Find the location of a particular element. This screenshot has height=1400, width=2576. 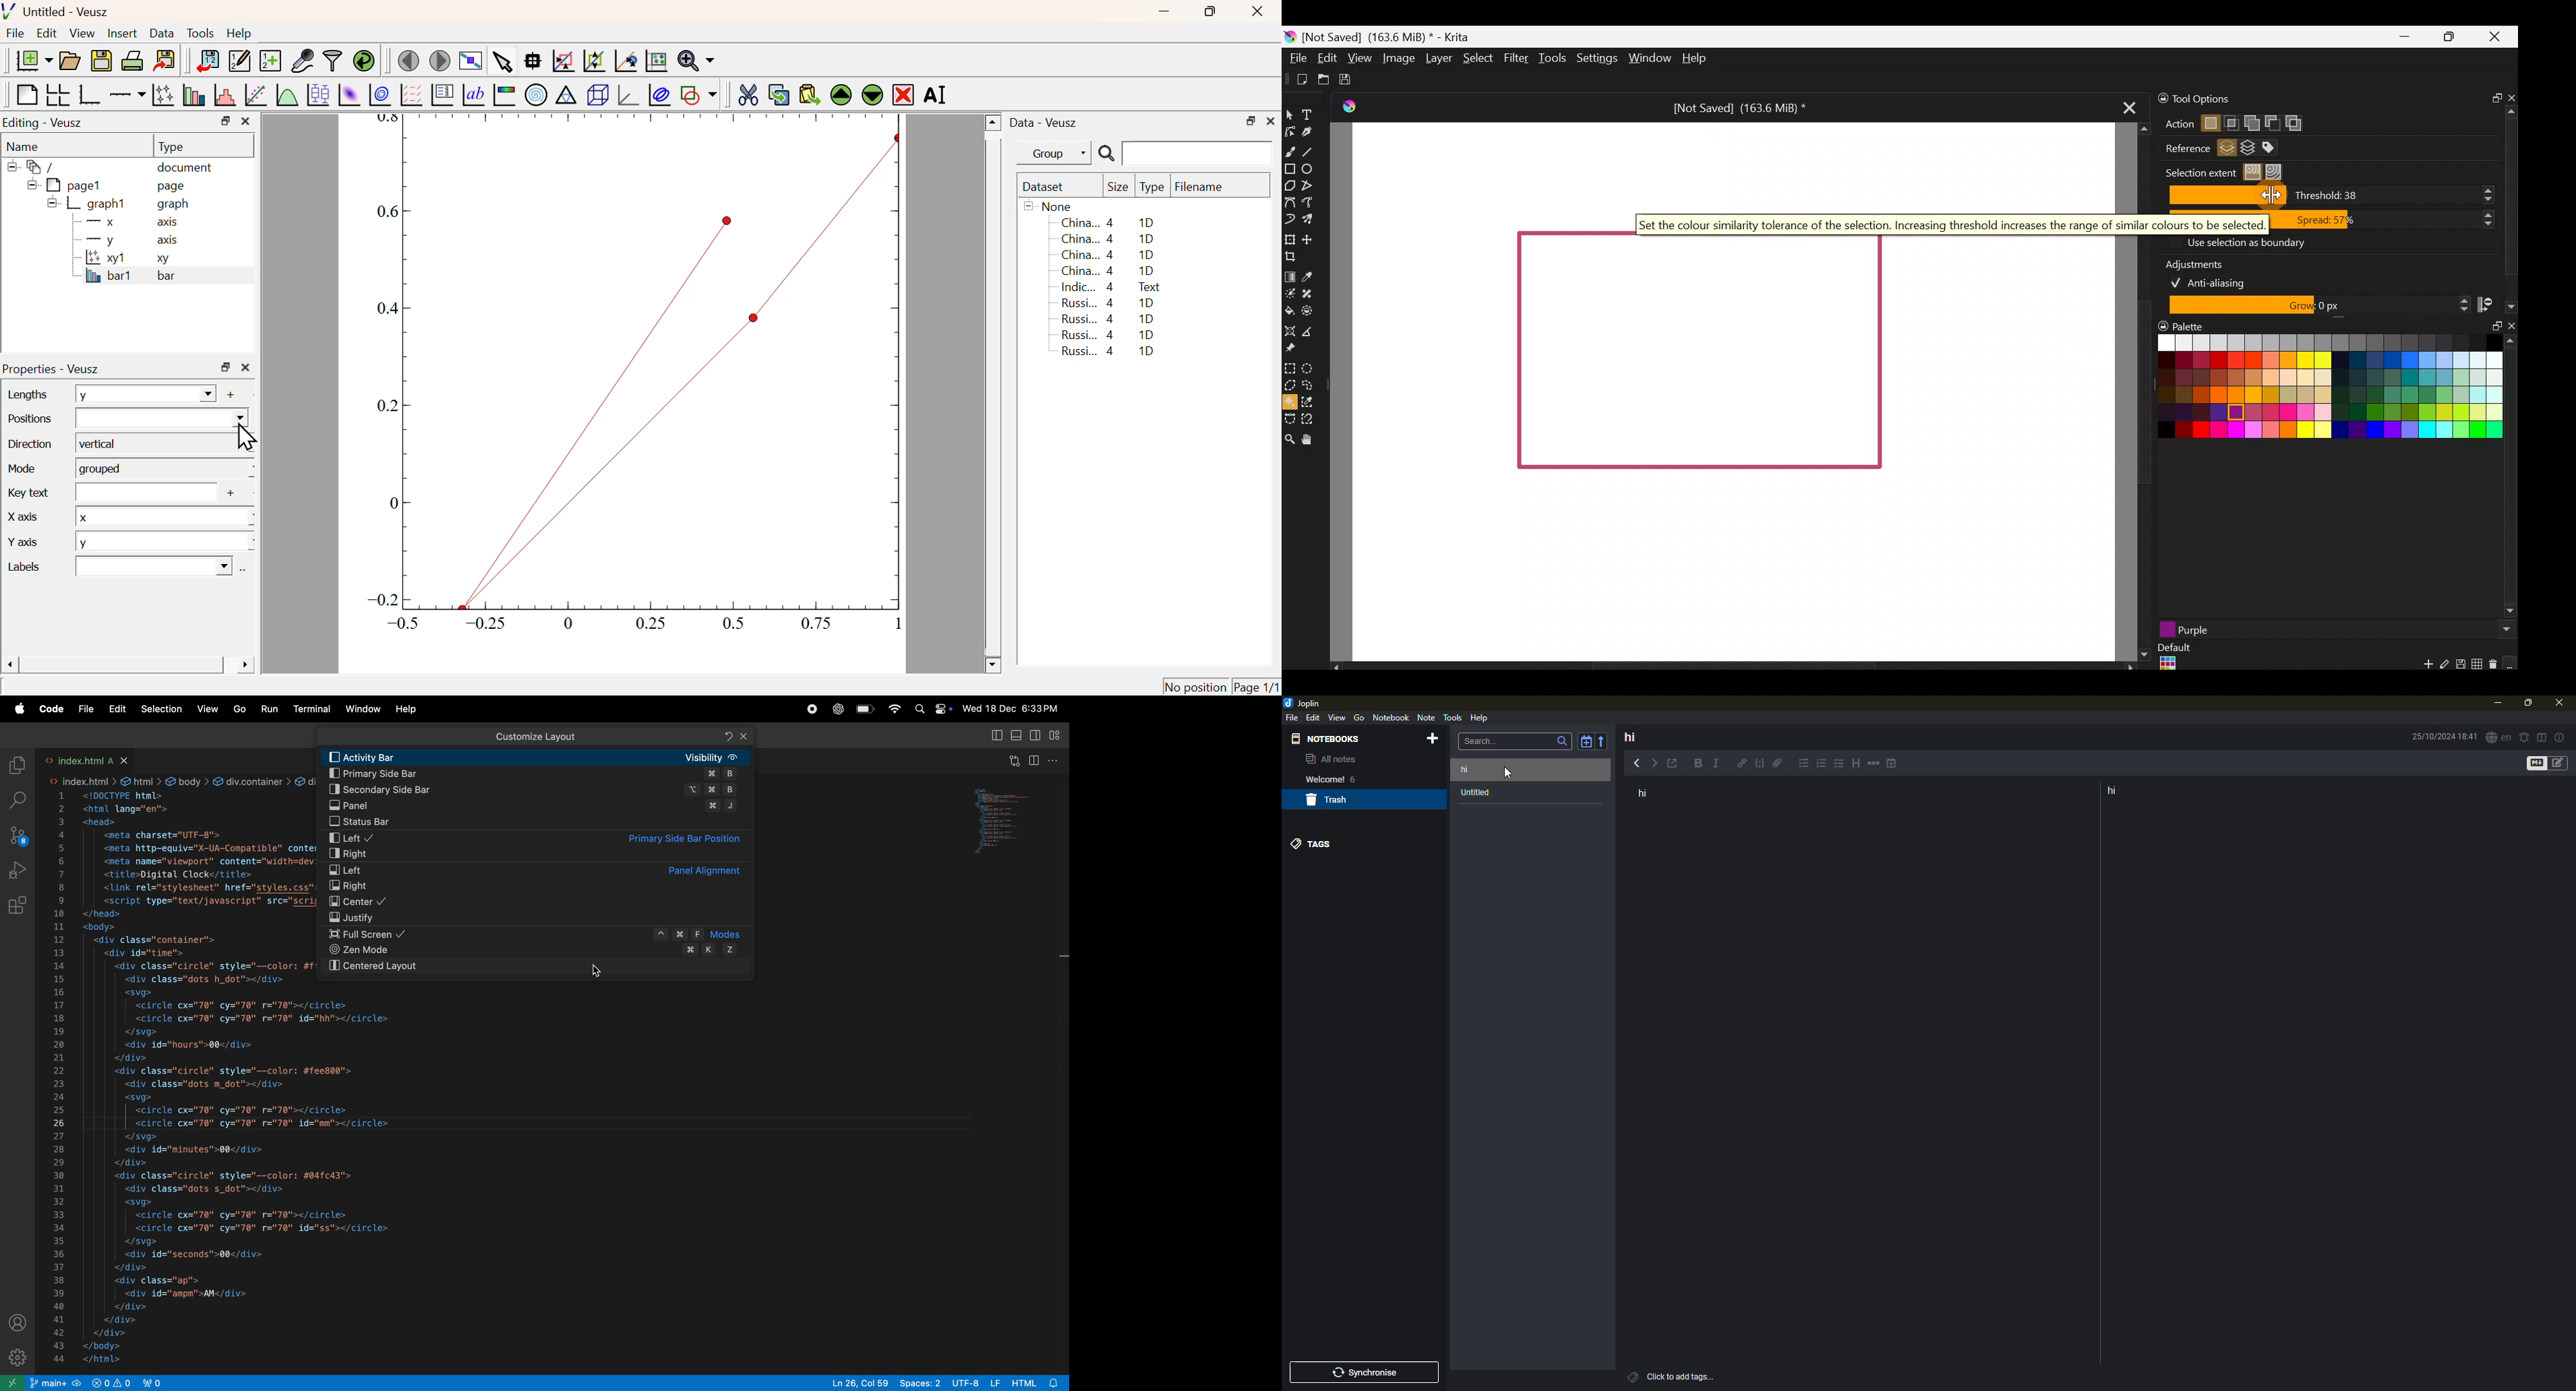

bulleted list is located at coordinates (1804, 765).